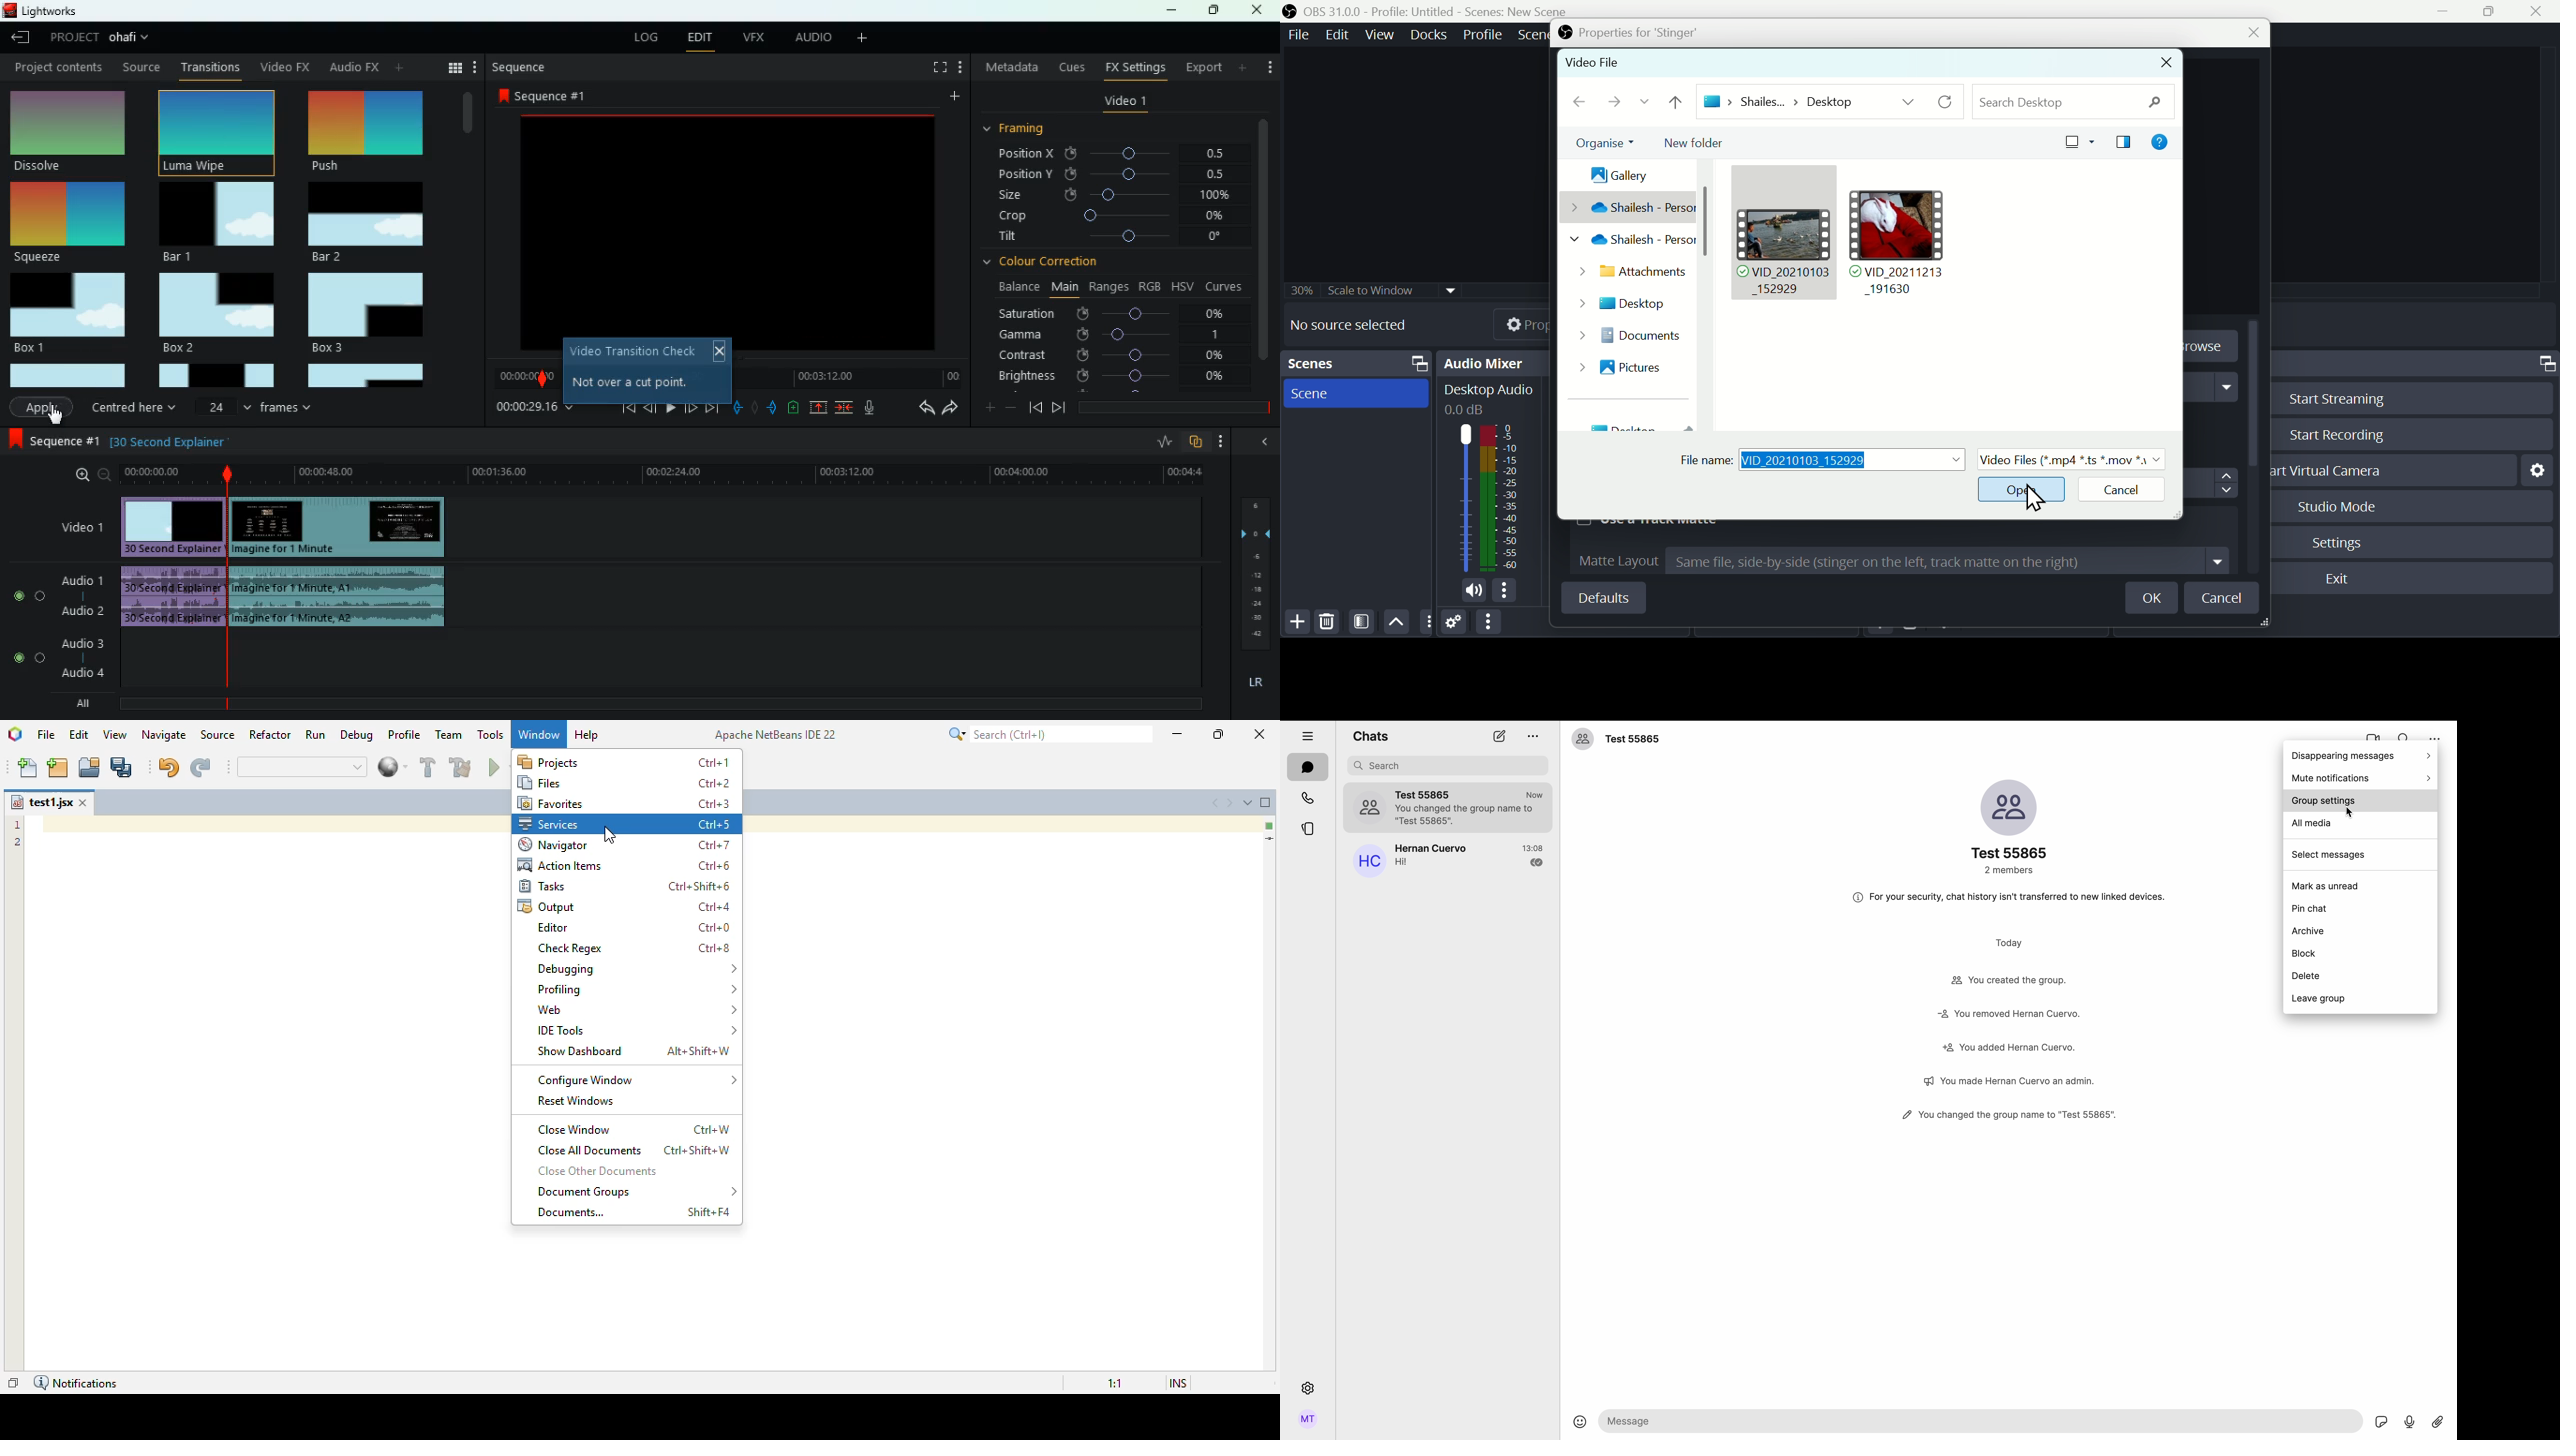 The image size is (2576, 1456). What do you see at coordinates (1534, 738) in the screenshot?
I see `more options` at bounding box center [1534, 738].